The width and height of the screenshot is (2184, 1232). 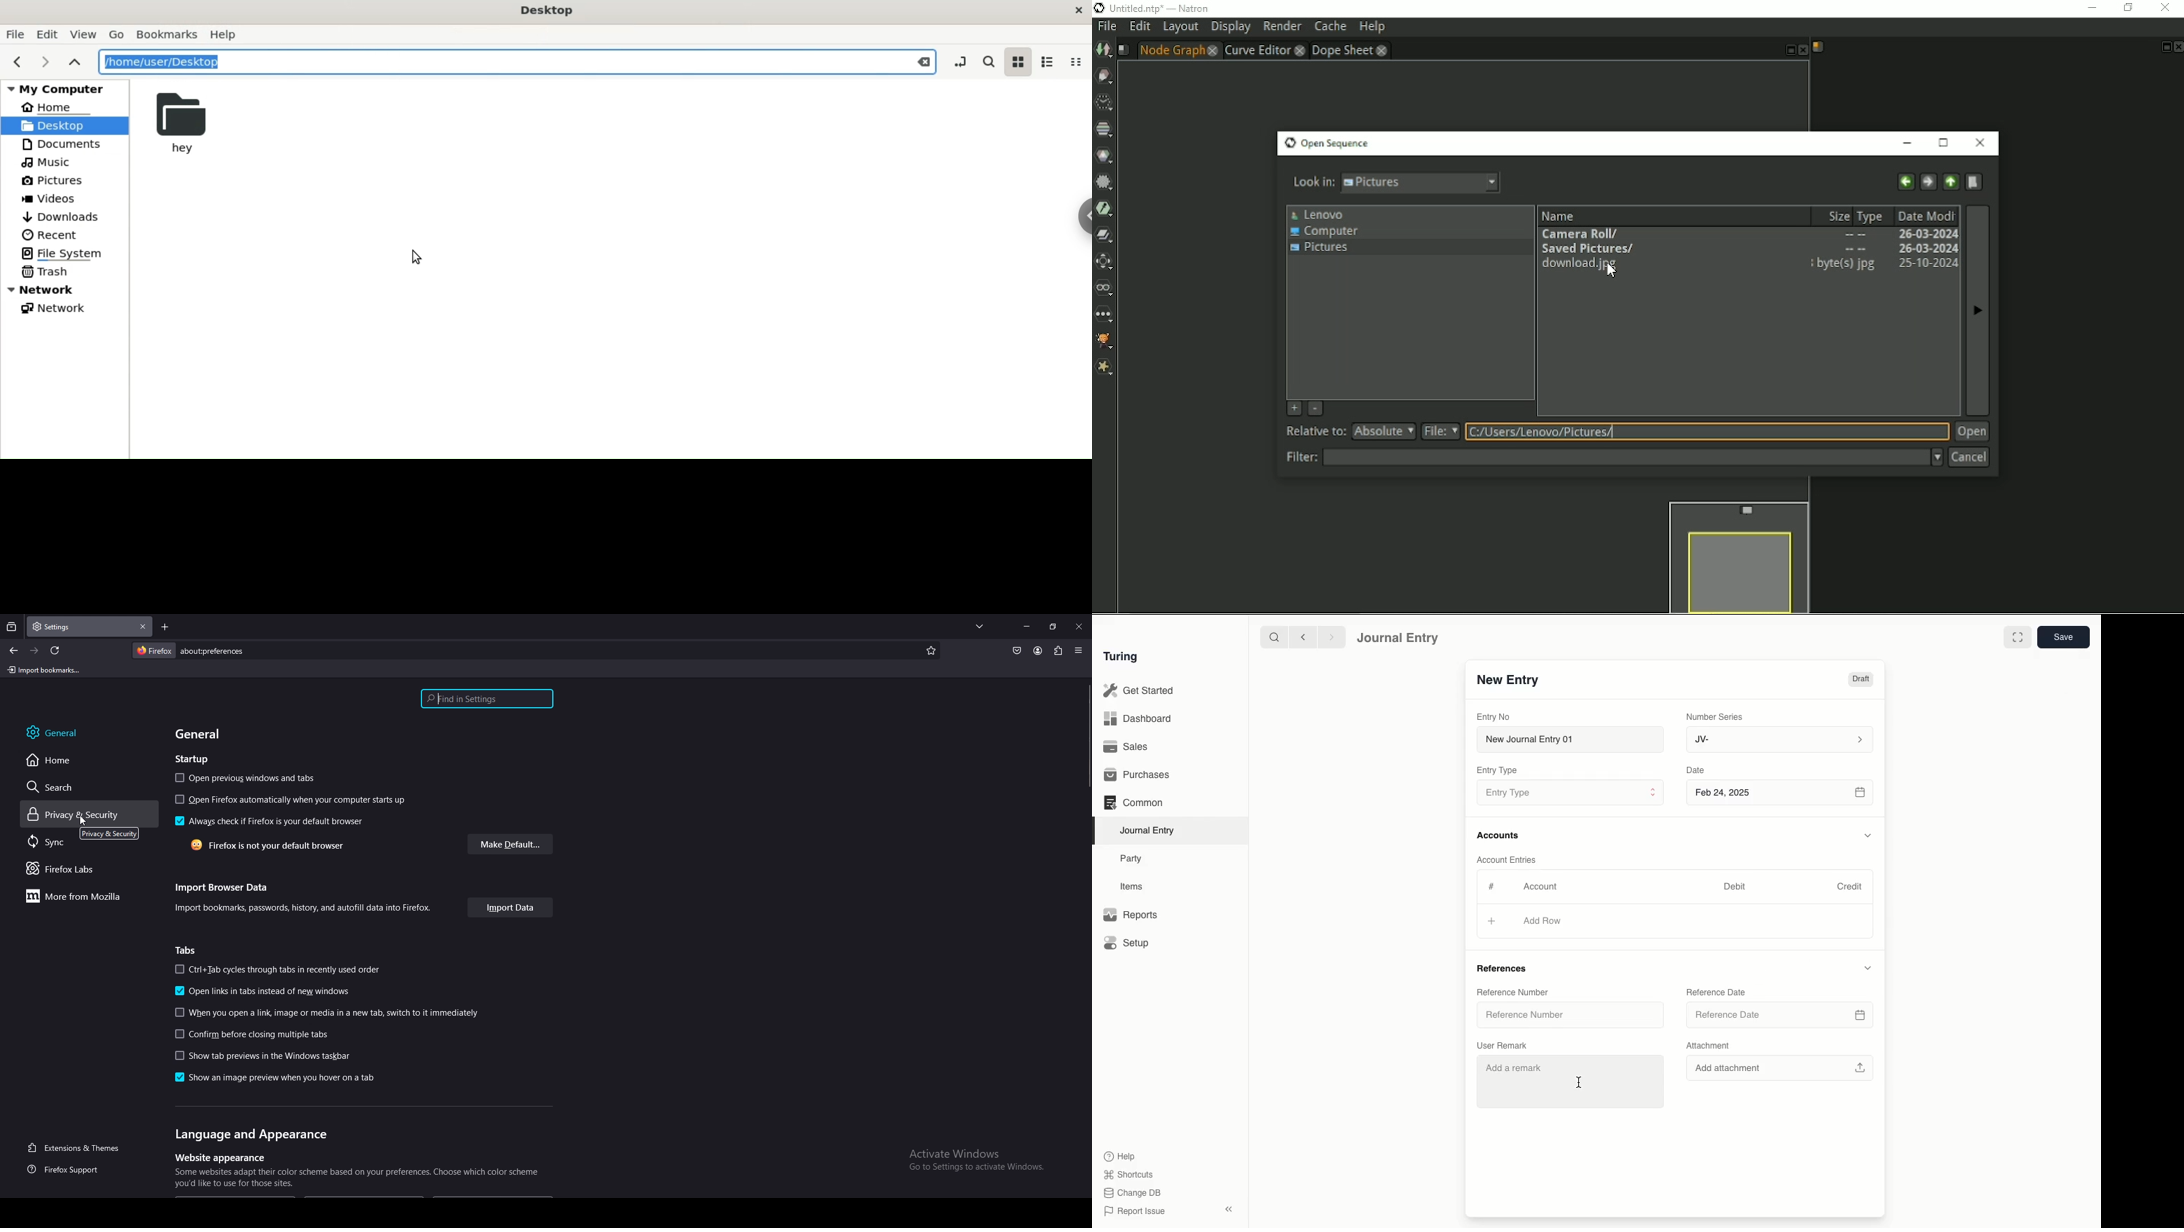 I want to click on open previous windows and tabs, so click(x=248, y=778).